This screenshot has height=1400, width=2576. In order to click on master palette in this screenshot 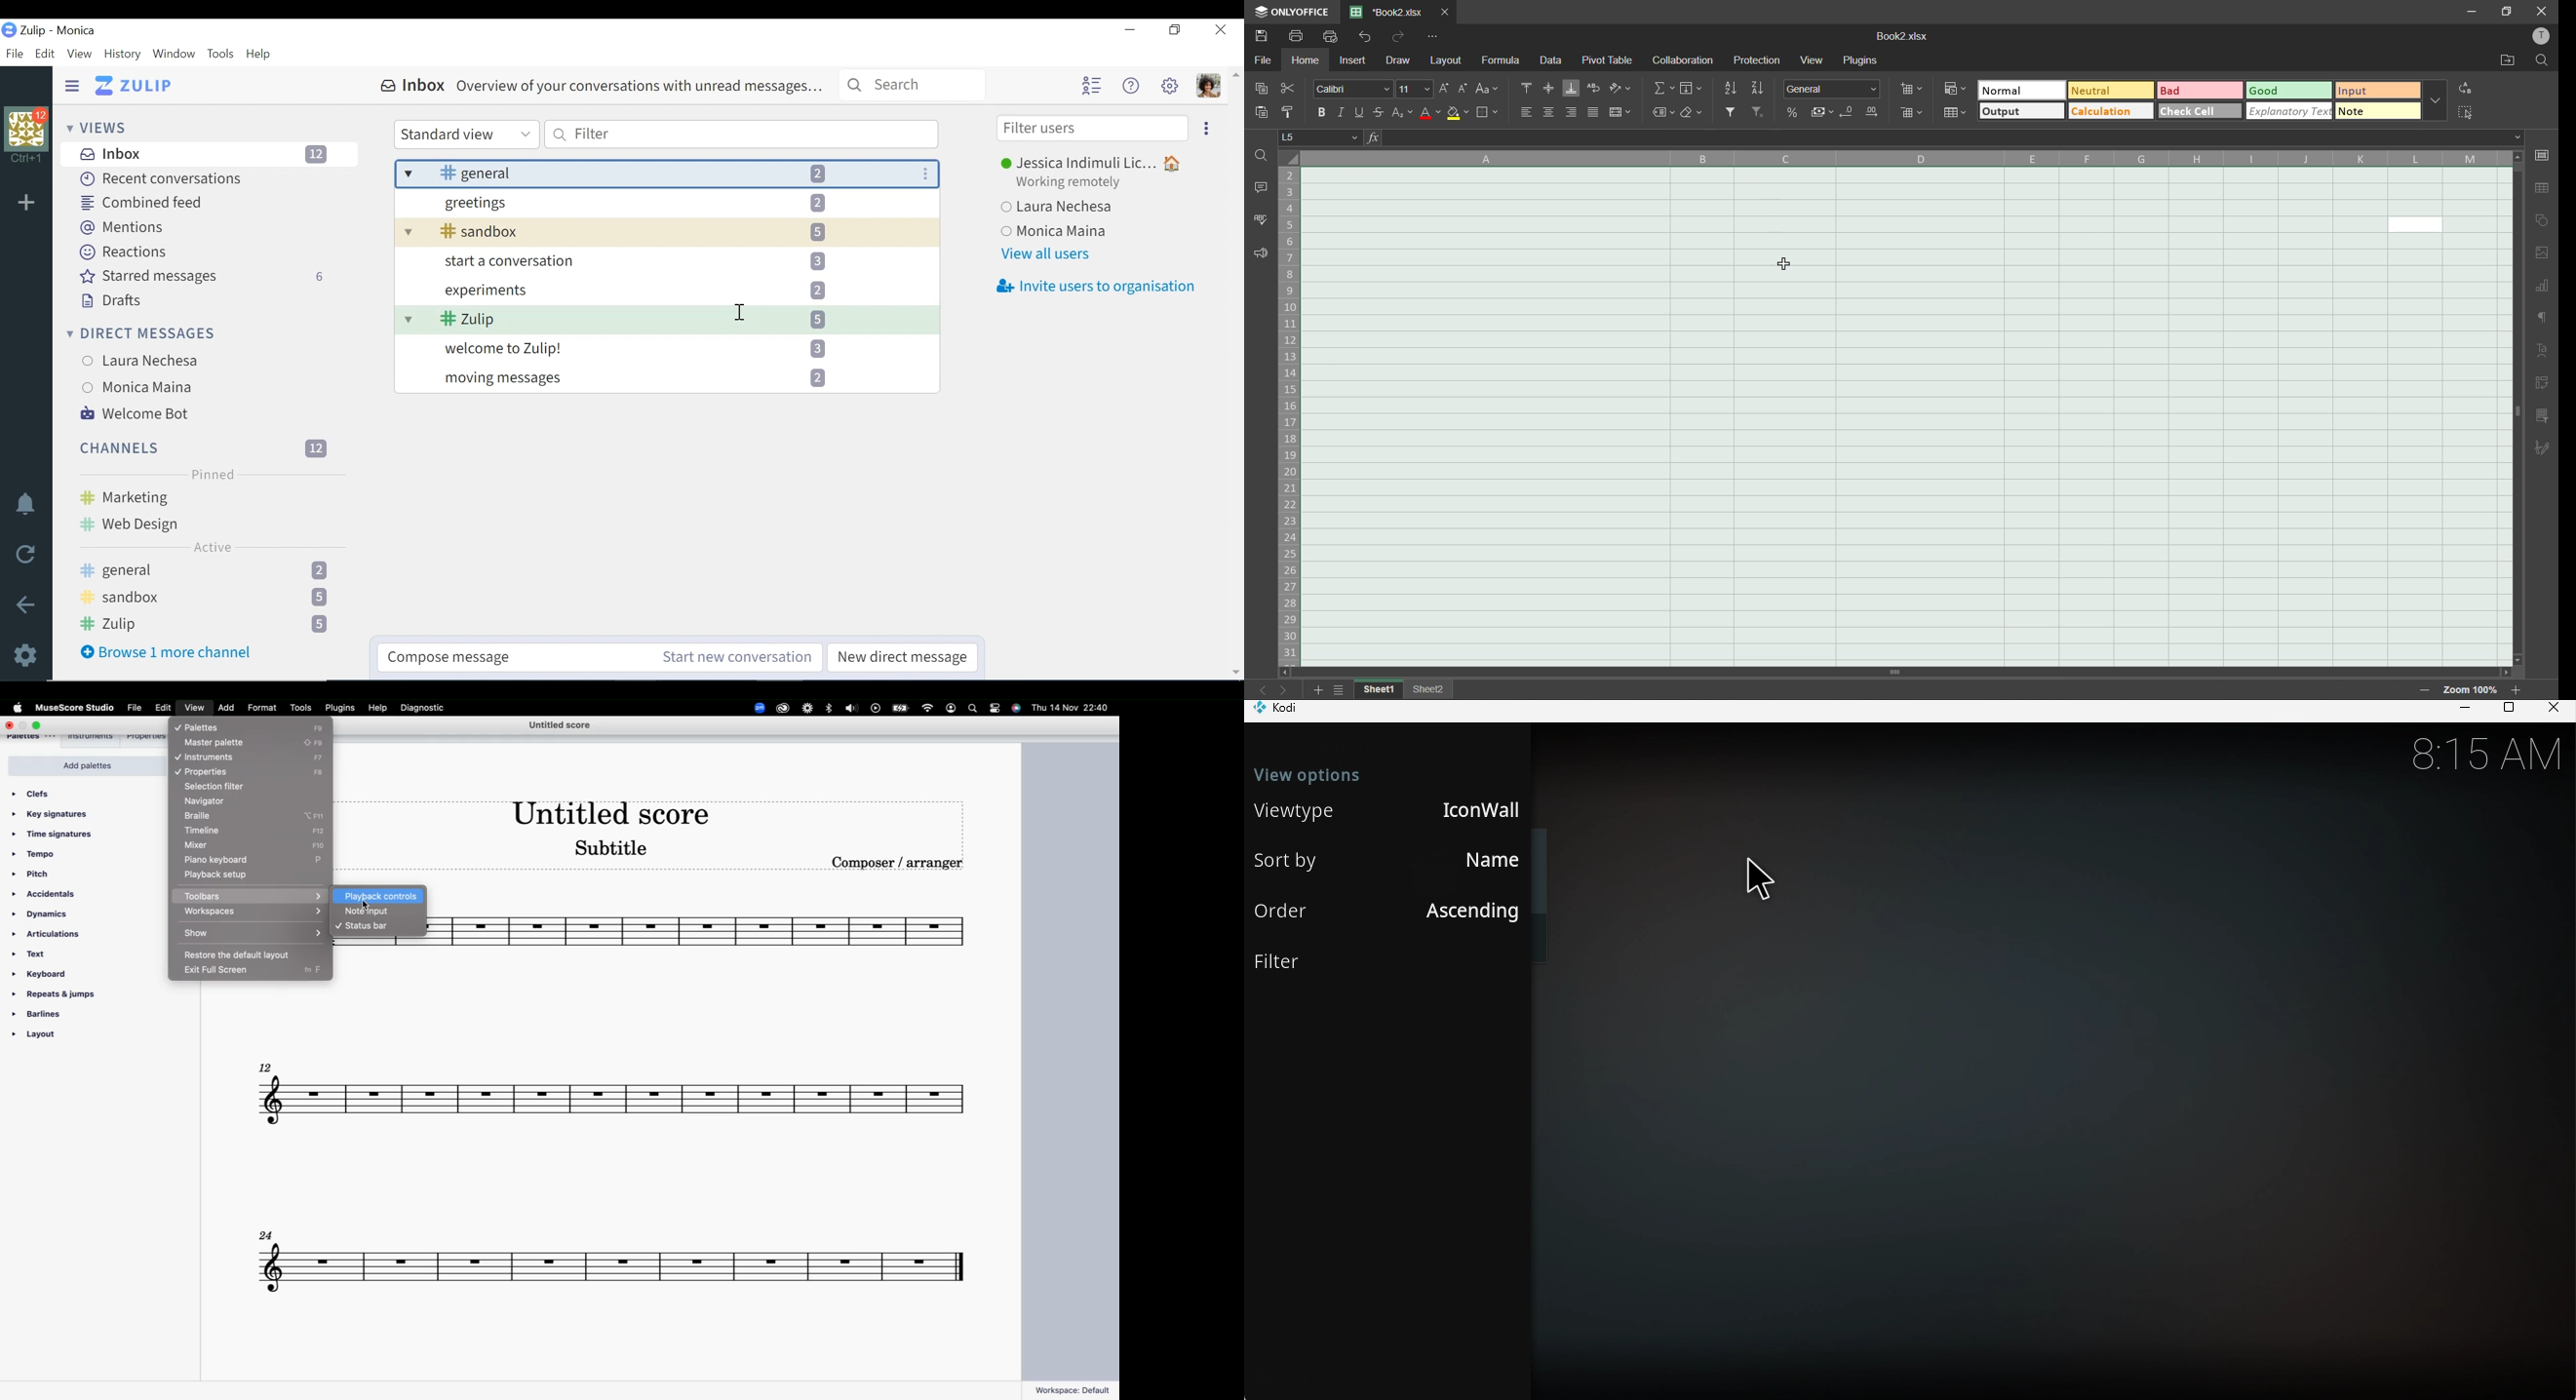, I will do `click(219, 743)`.